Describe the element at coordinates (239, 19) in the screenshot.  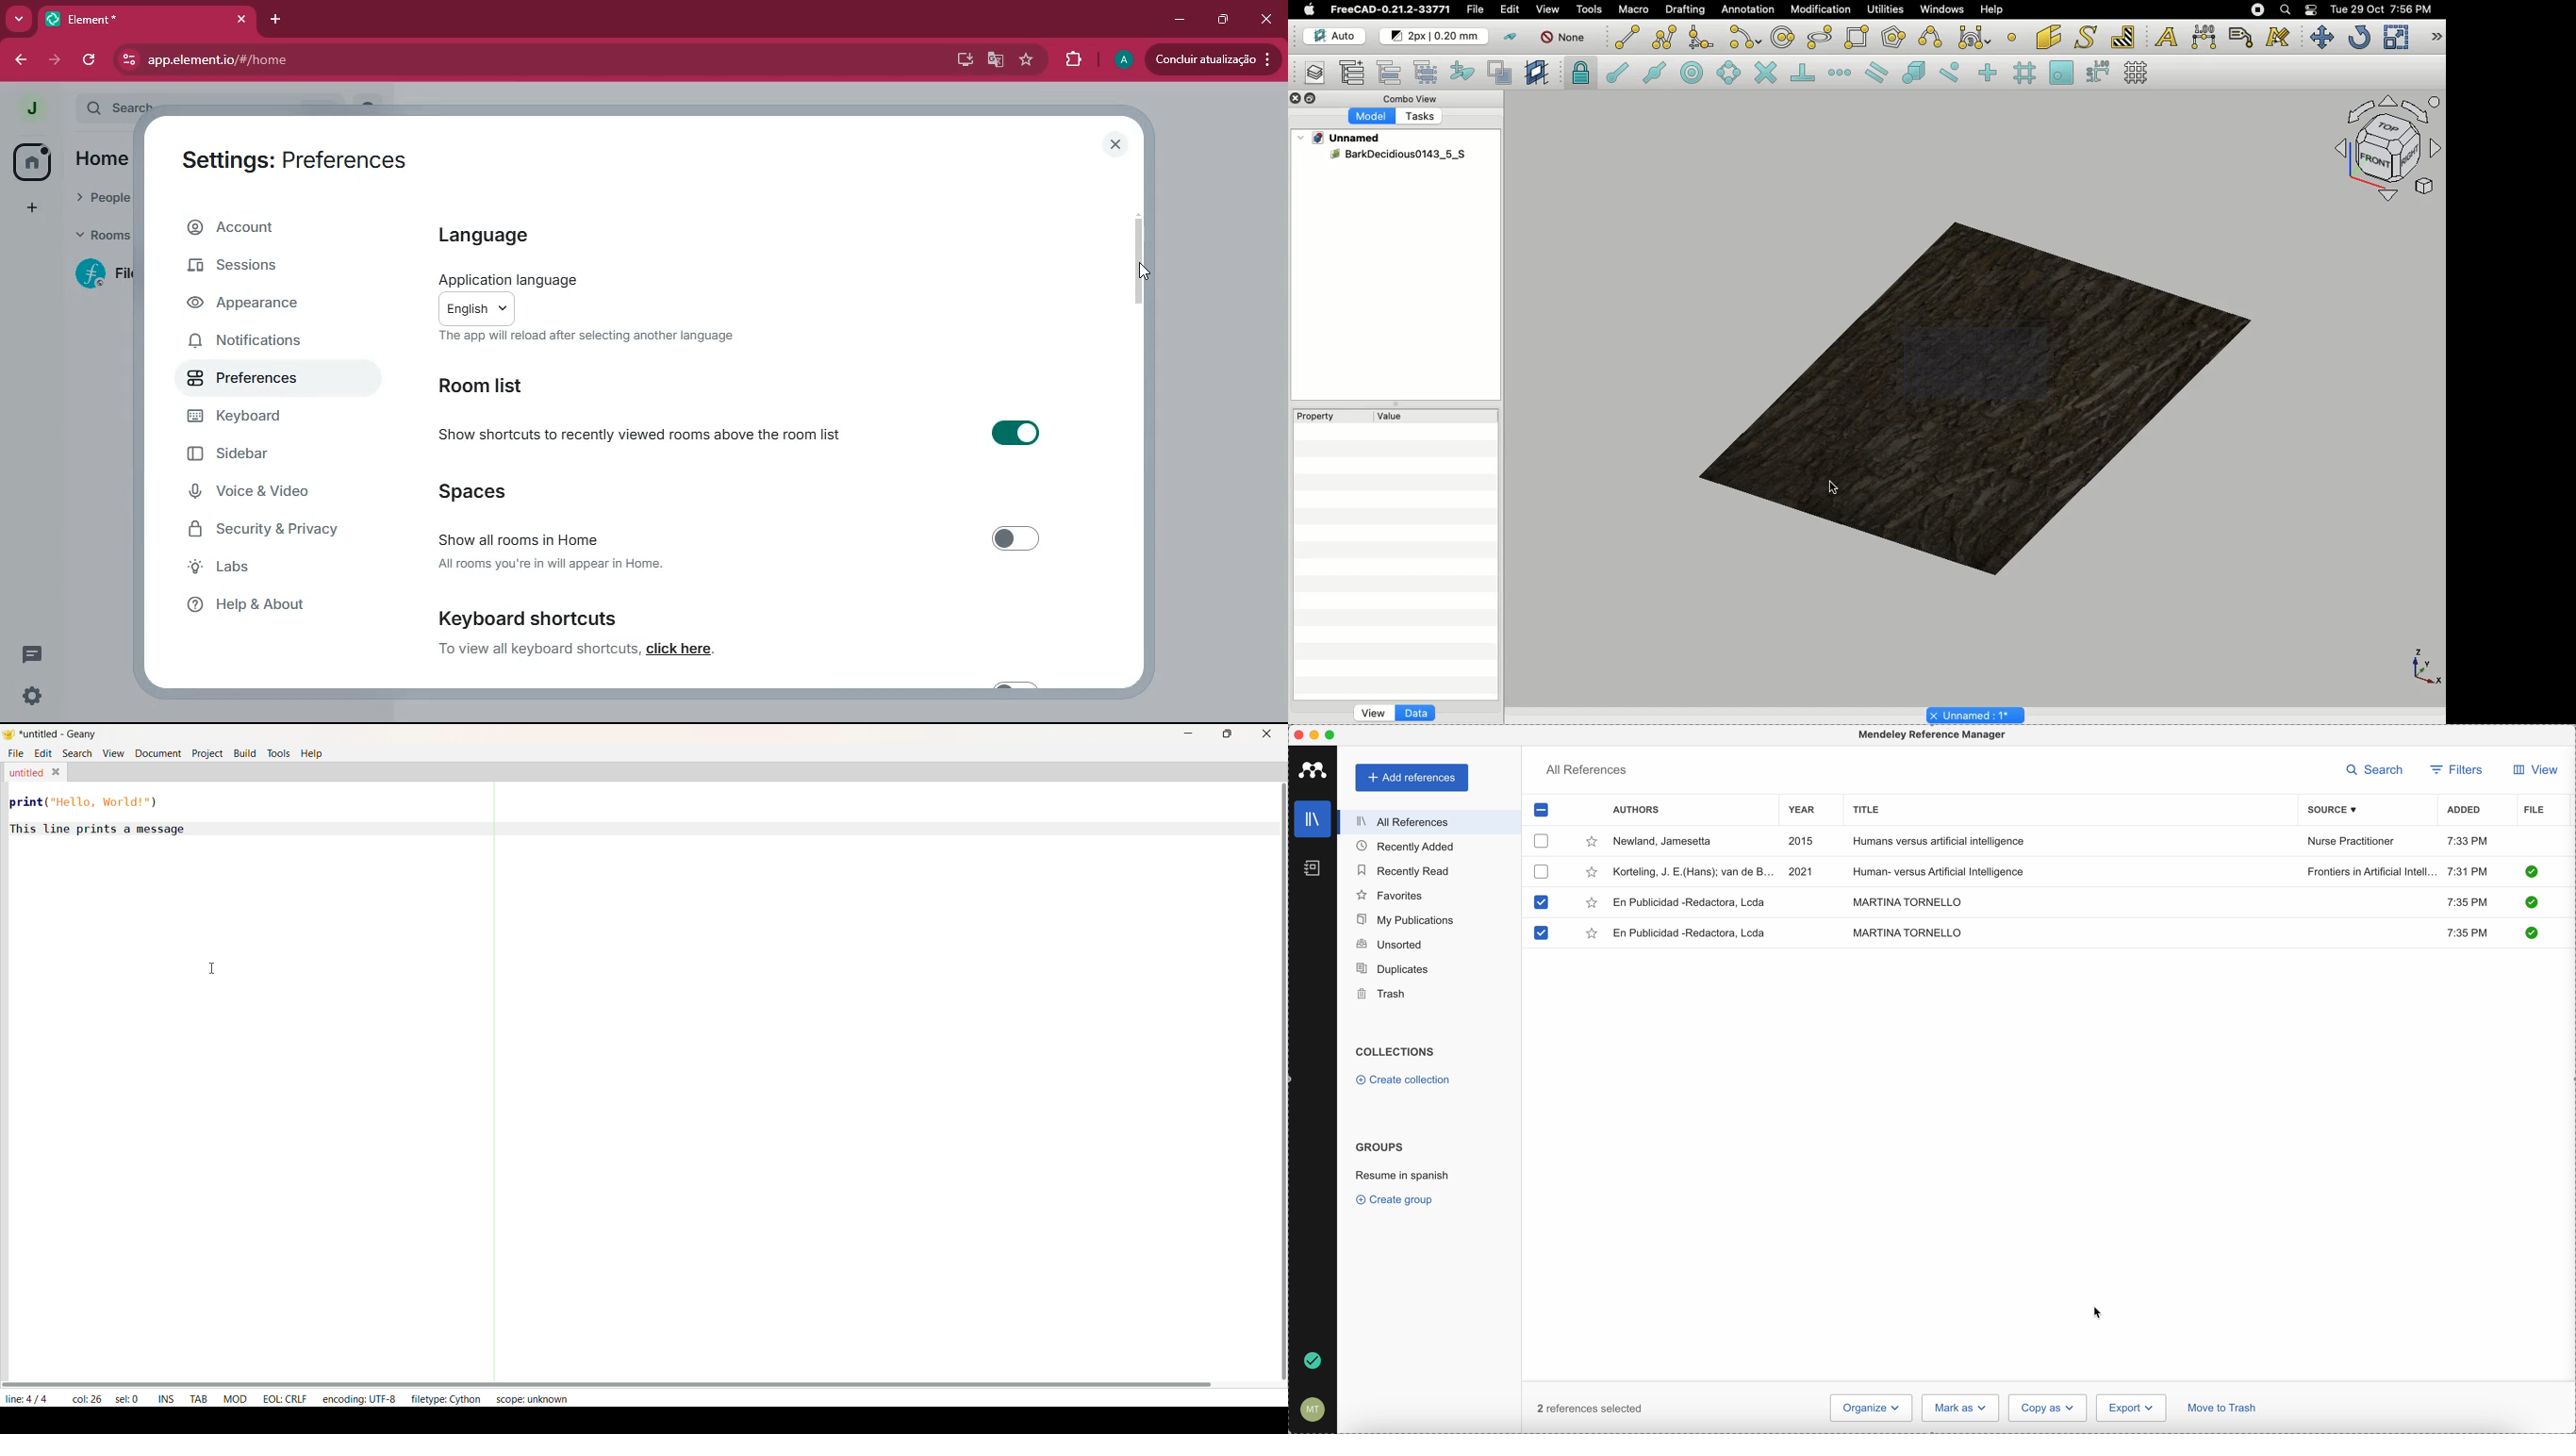
I see `close` at that location.